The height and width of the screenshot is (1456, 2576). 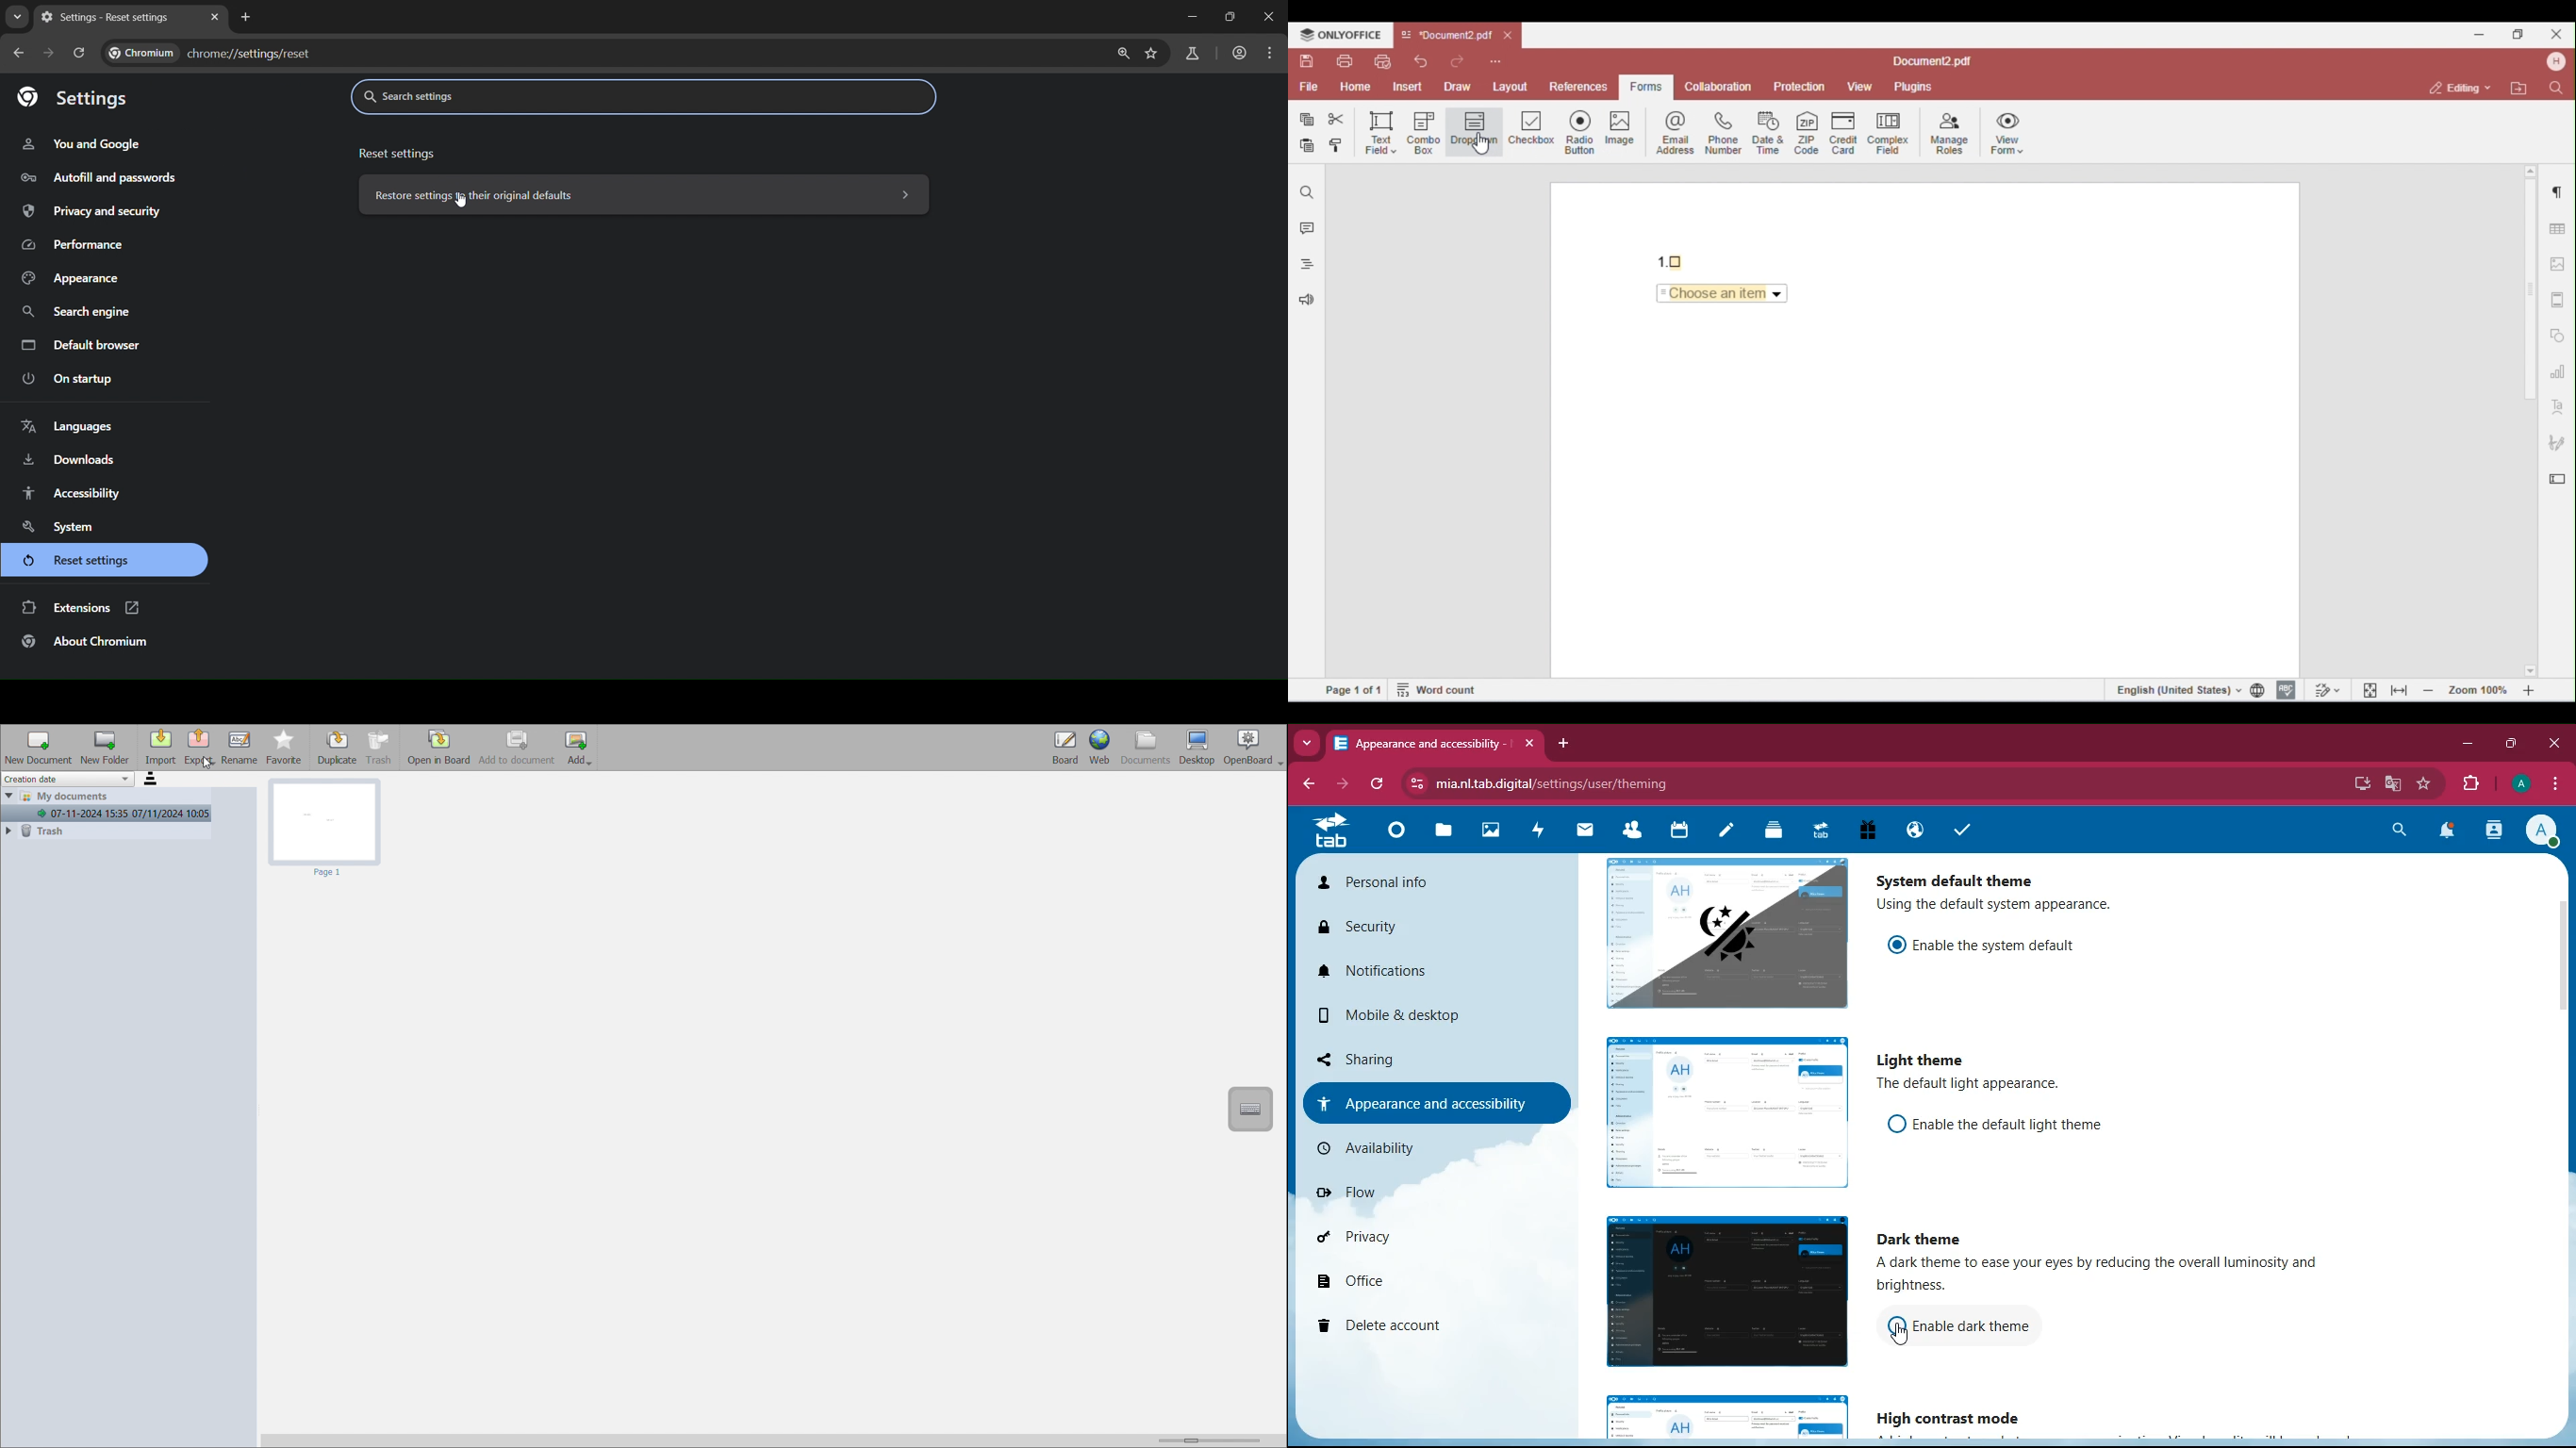 I want to click on friends, so click(x=1636, y=831).